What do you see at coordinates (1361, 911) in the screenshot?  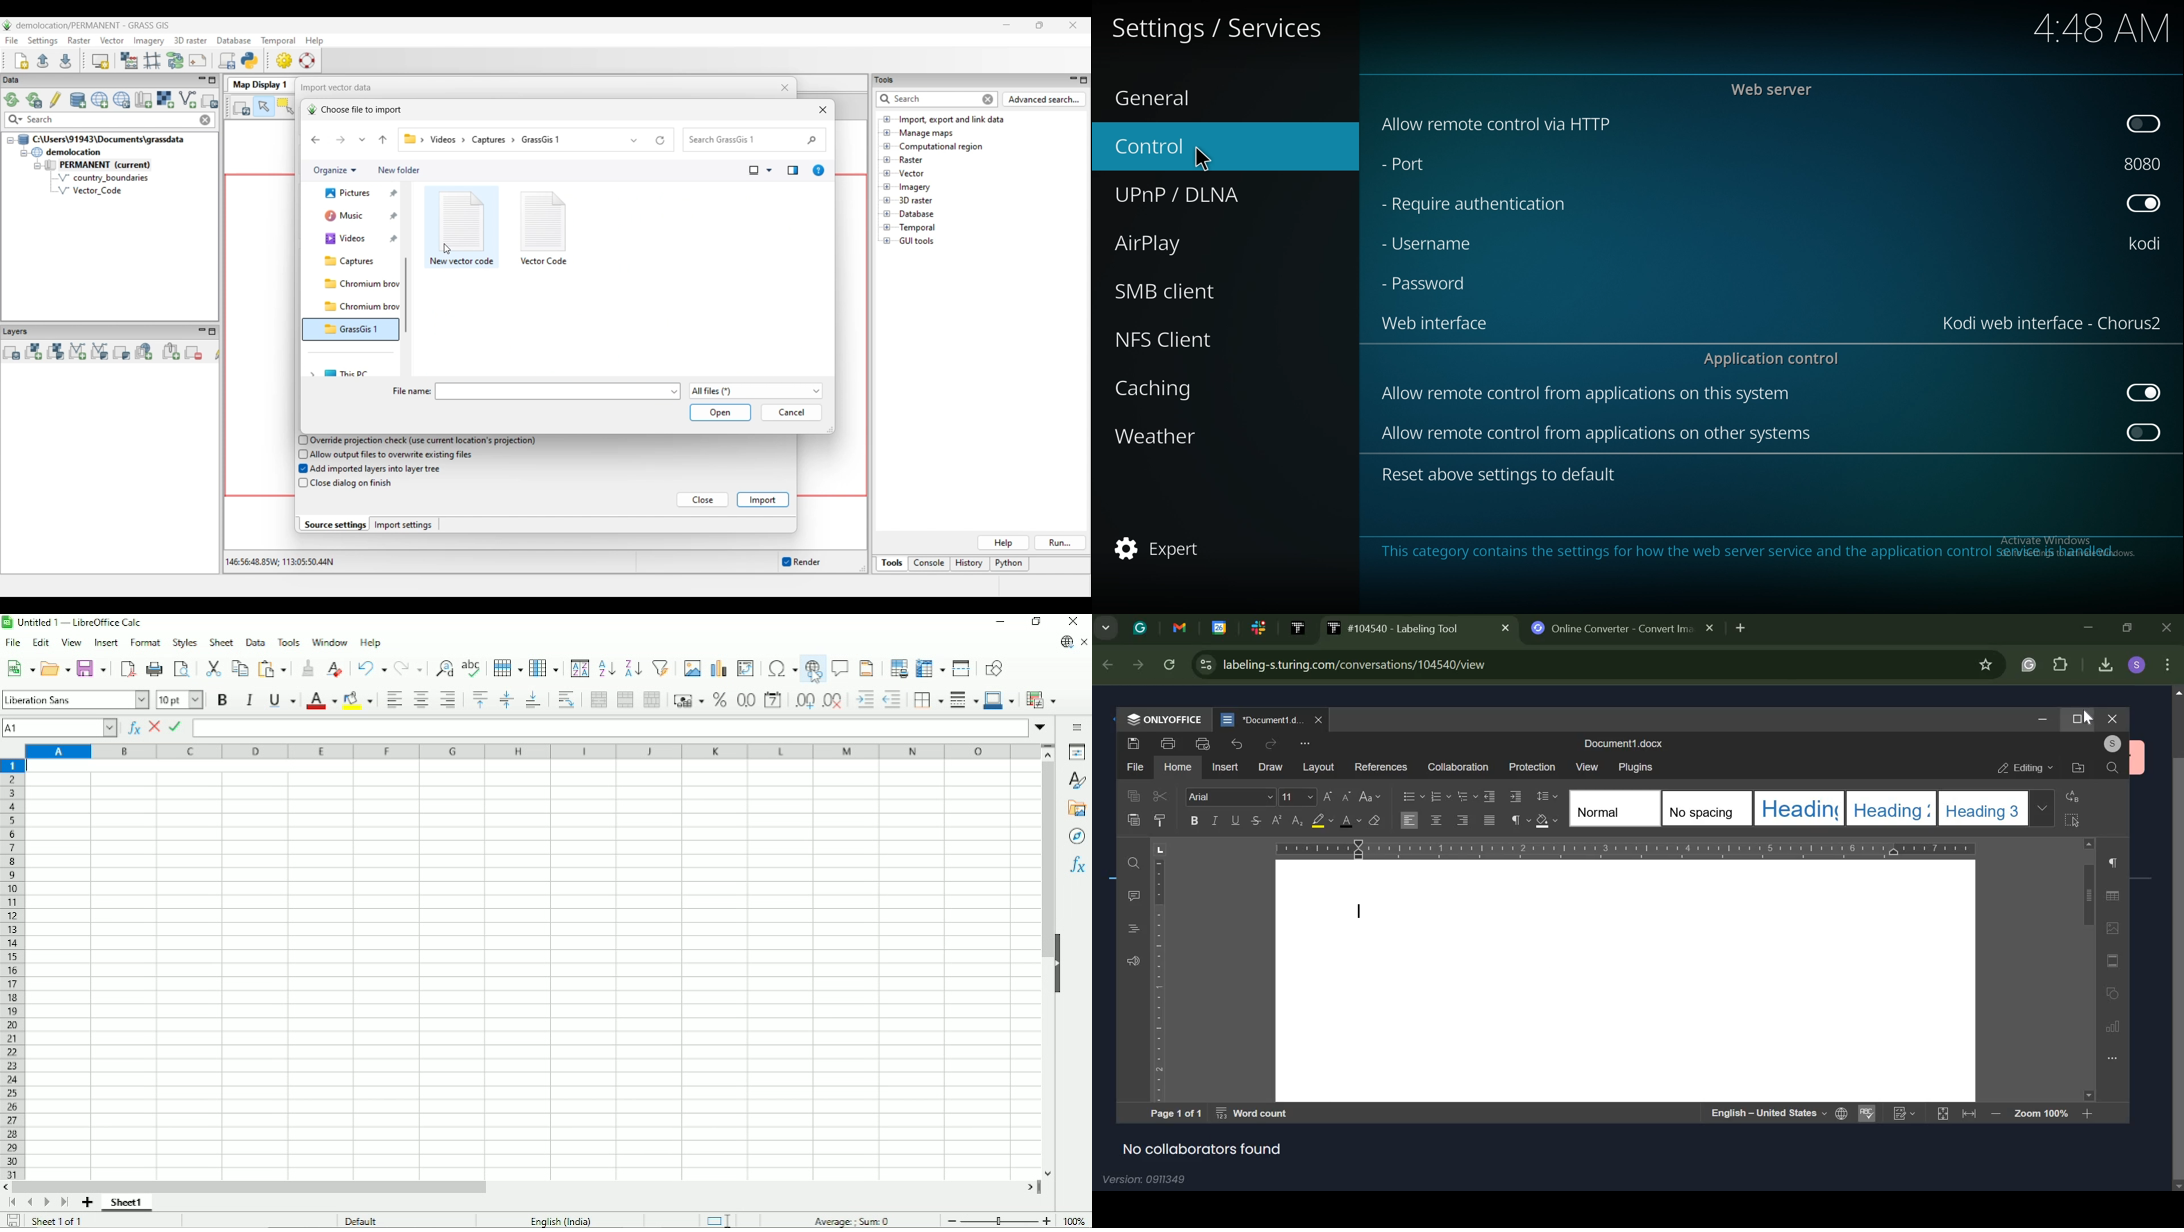 I see `typing cursor` at bounding box center [1361, 911].